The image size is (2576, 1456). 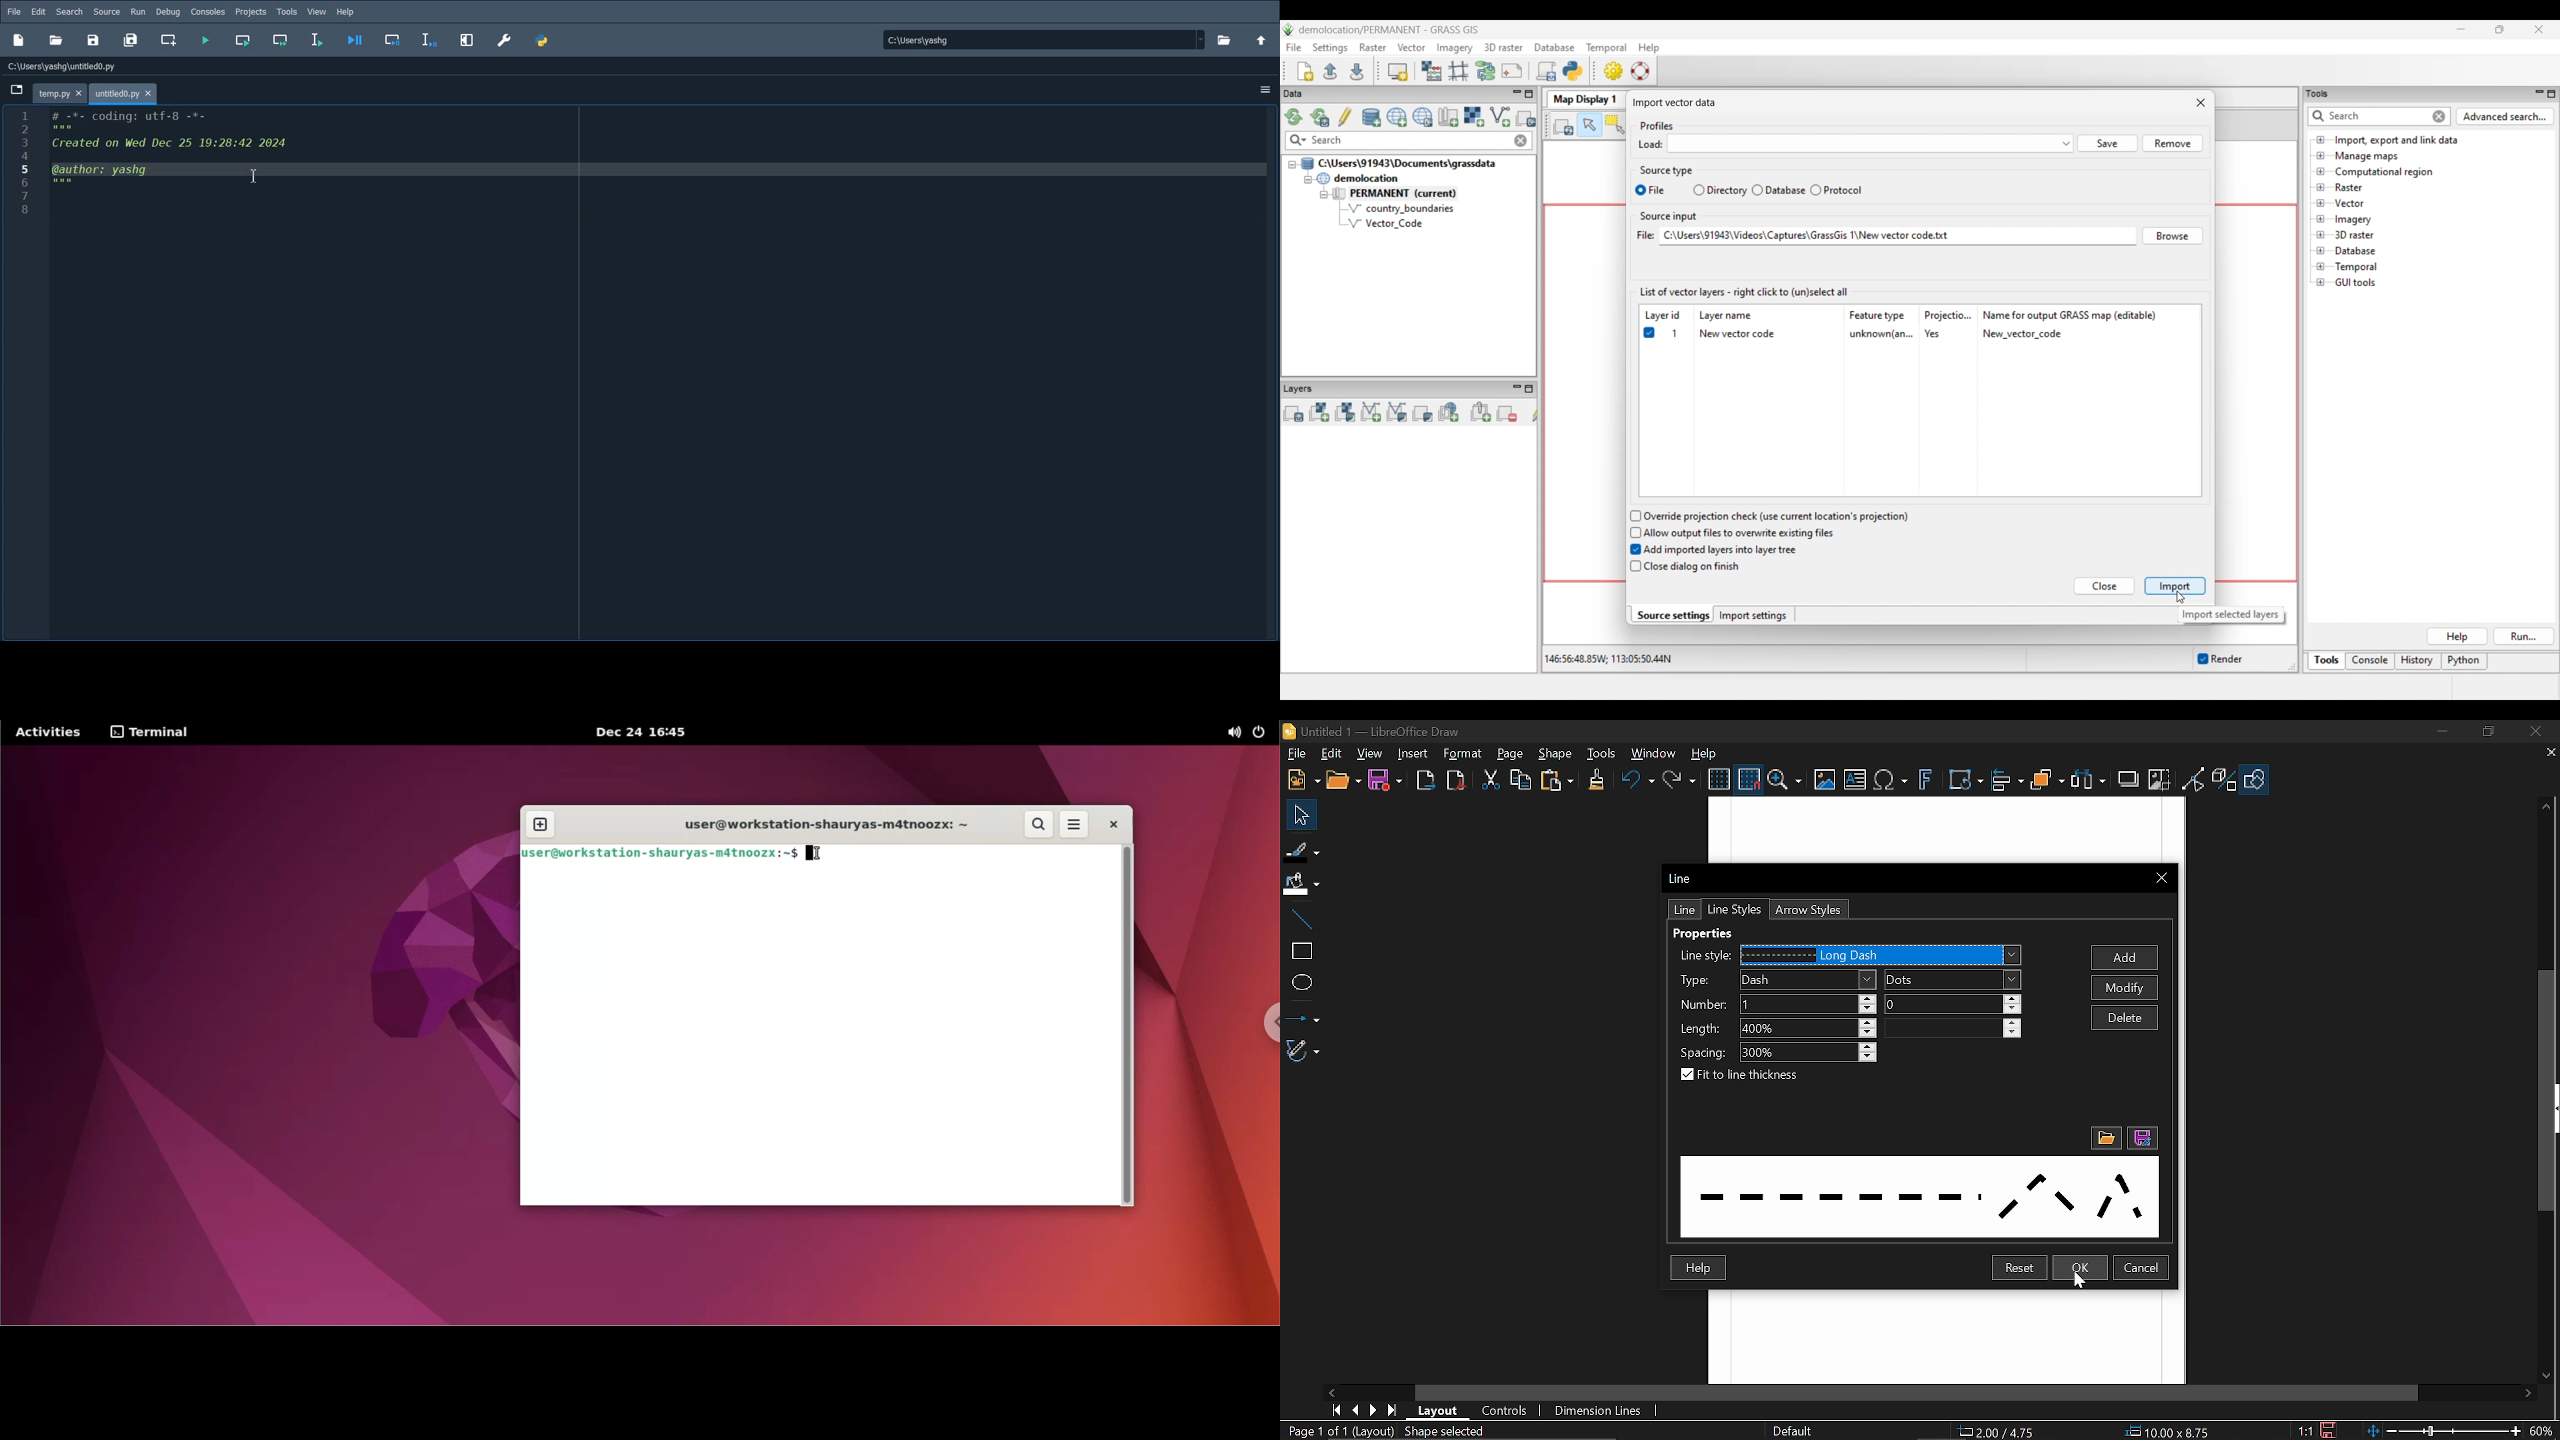 What do you see at coordinates (1637, 780) in the screenshot?
I see `Undo` at bounding box center [1637, 780].